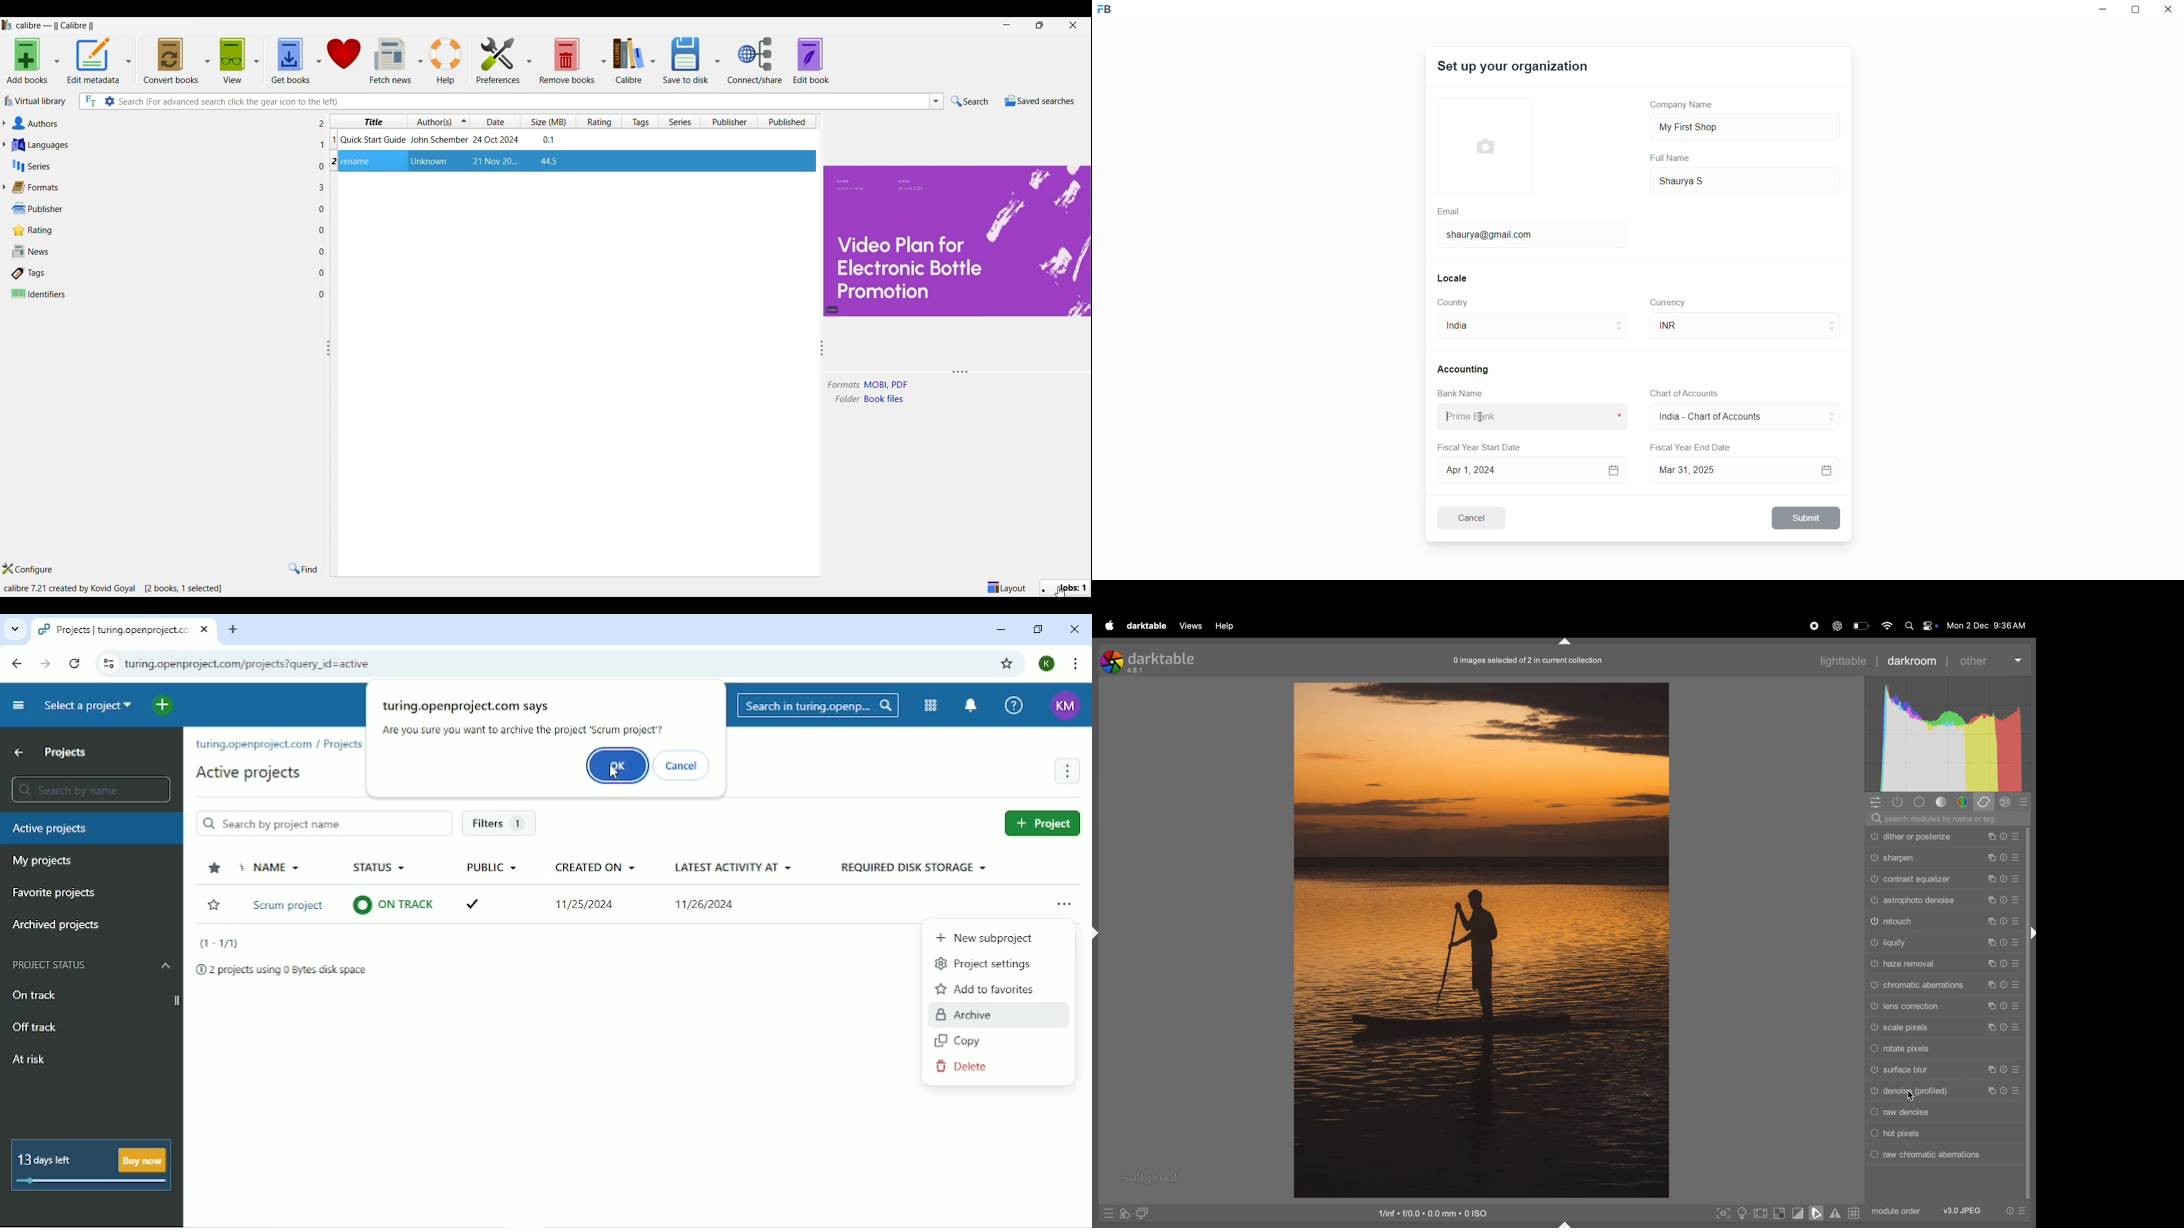 This screenshot has height=1232, width=2184. Describe the element at coordinates (1780, 1214) in the screenshot. I see `toggle indication for raw exposure` at that location.